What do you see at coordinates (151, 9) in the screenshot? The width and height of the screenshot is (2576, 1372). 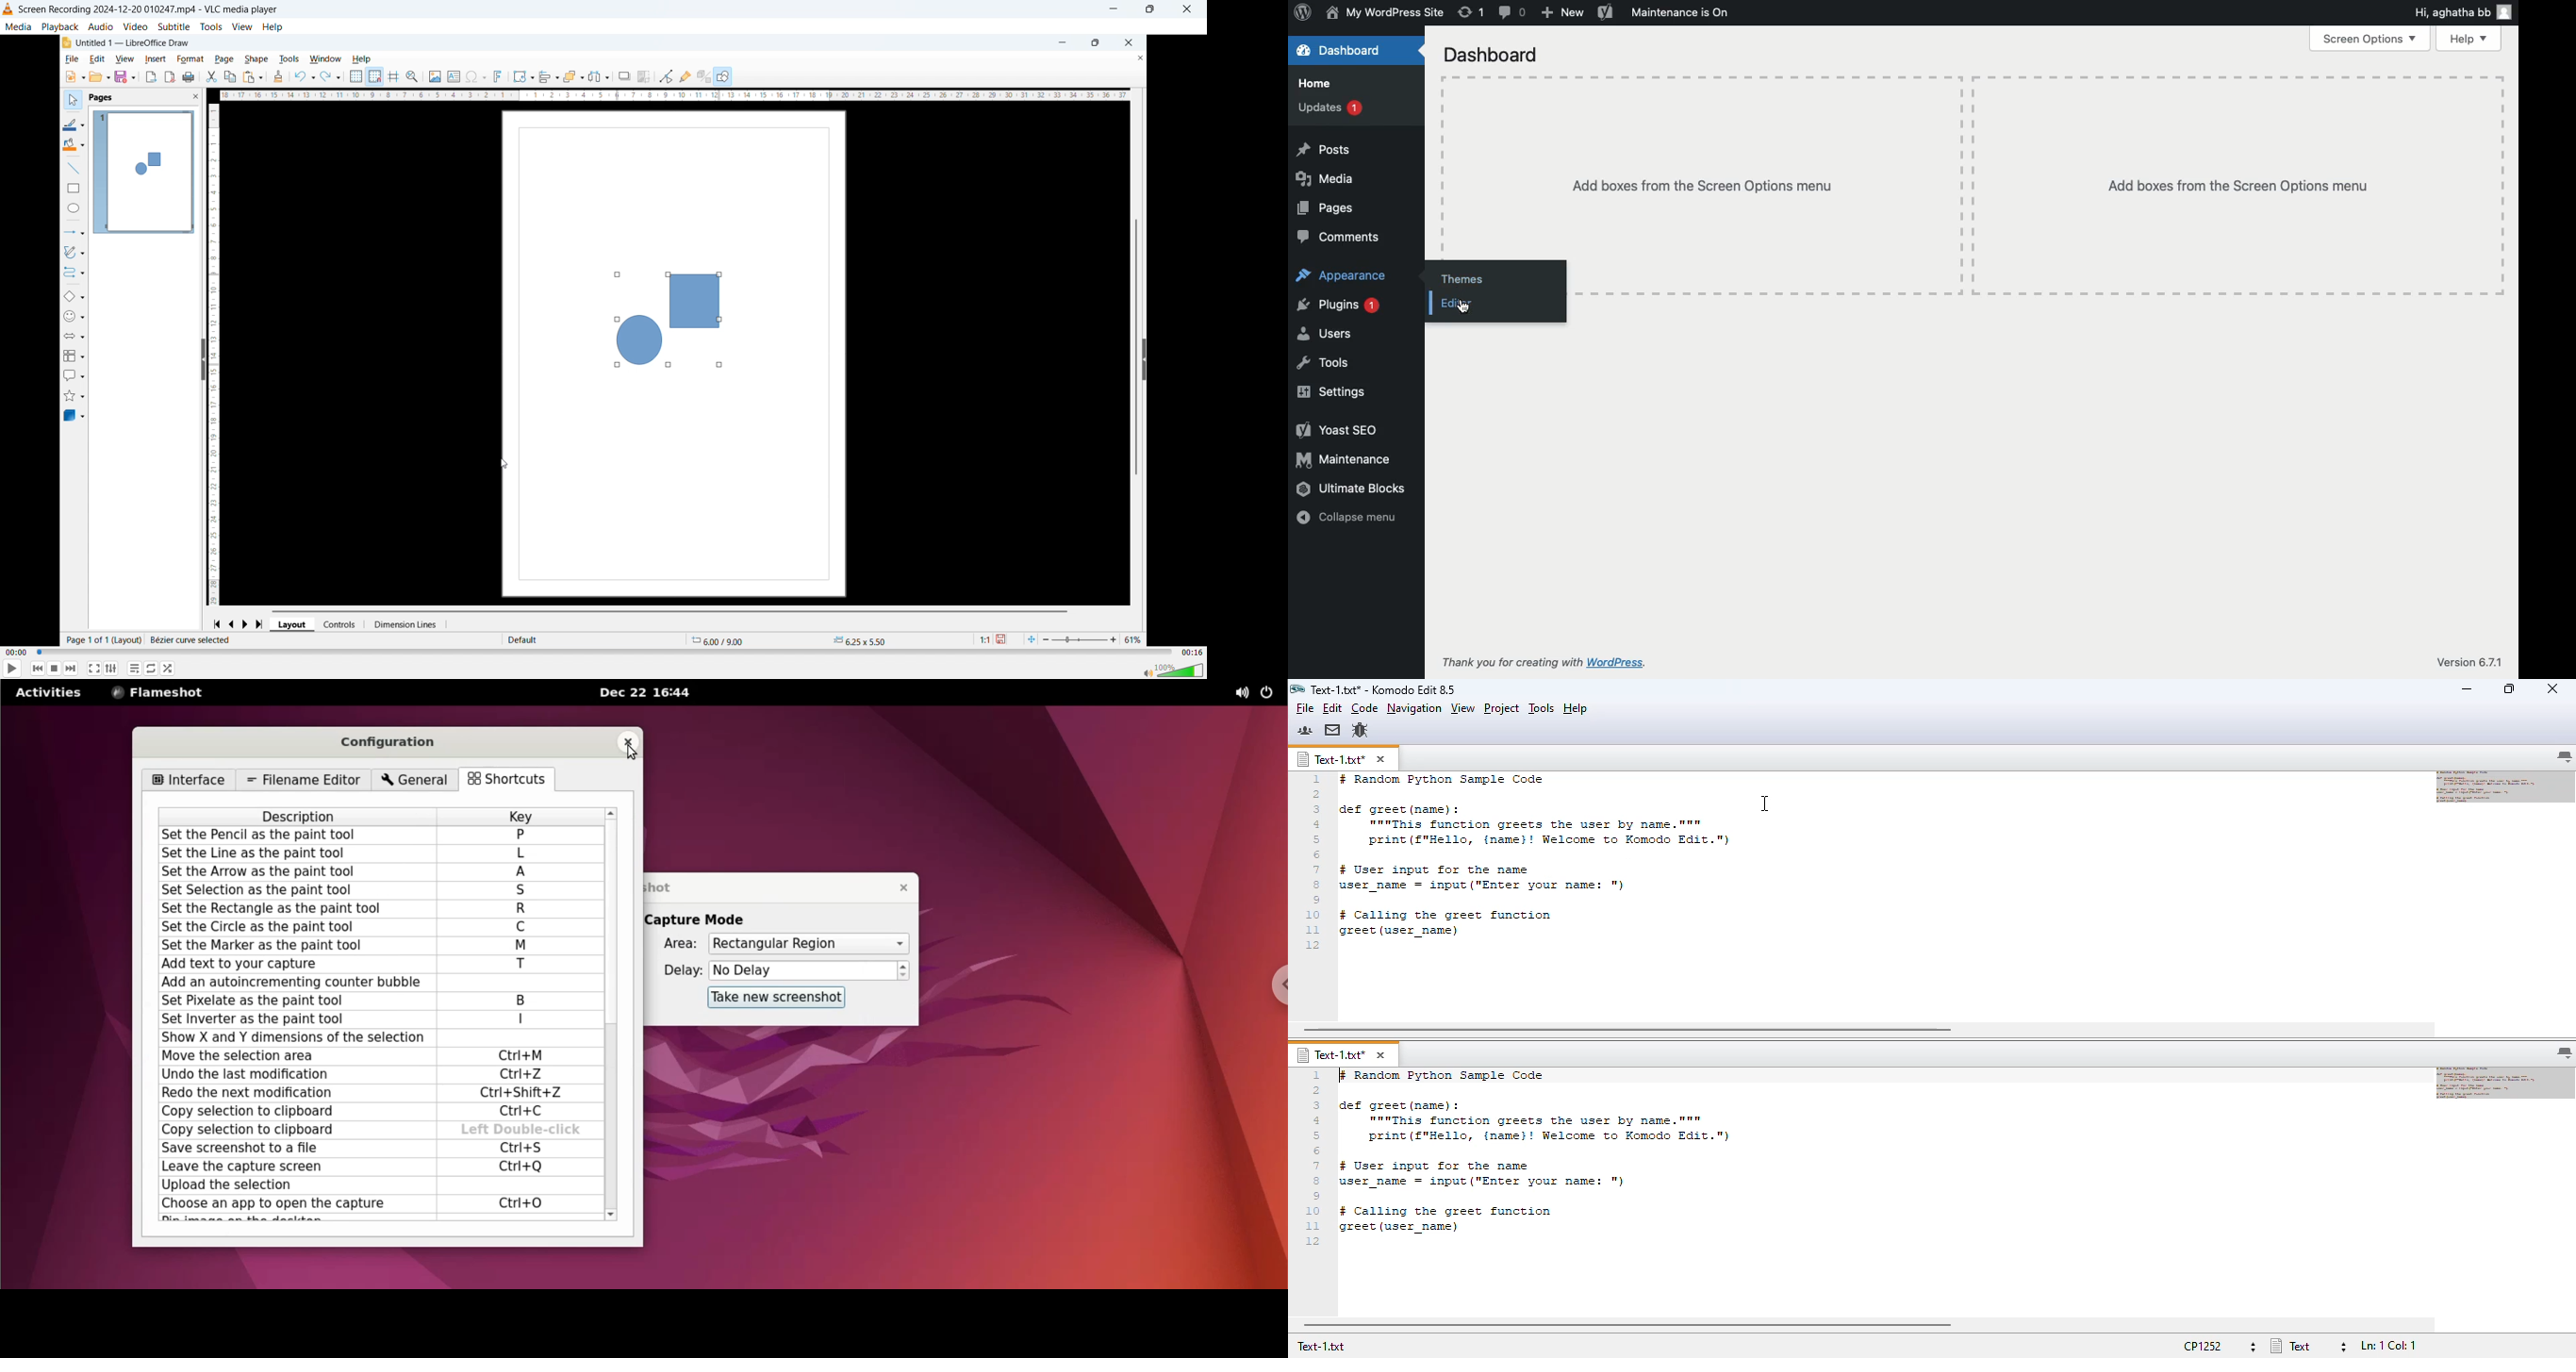 I see `Screen Recording 2024-12-20 010247.mp4 - VLC media player` at bounding box center [151, 9].